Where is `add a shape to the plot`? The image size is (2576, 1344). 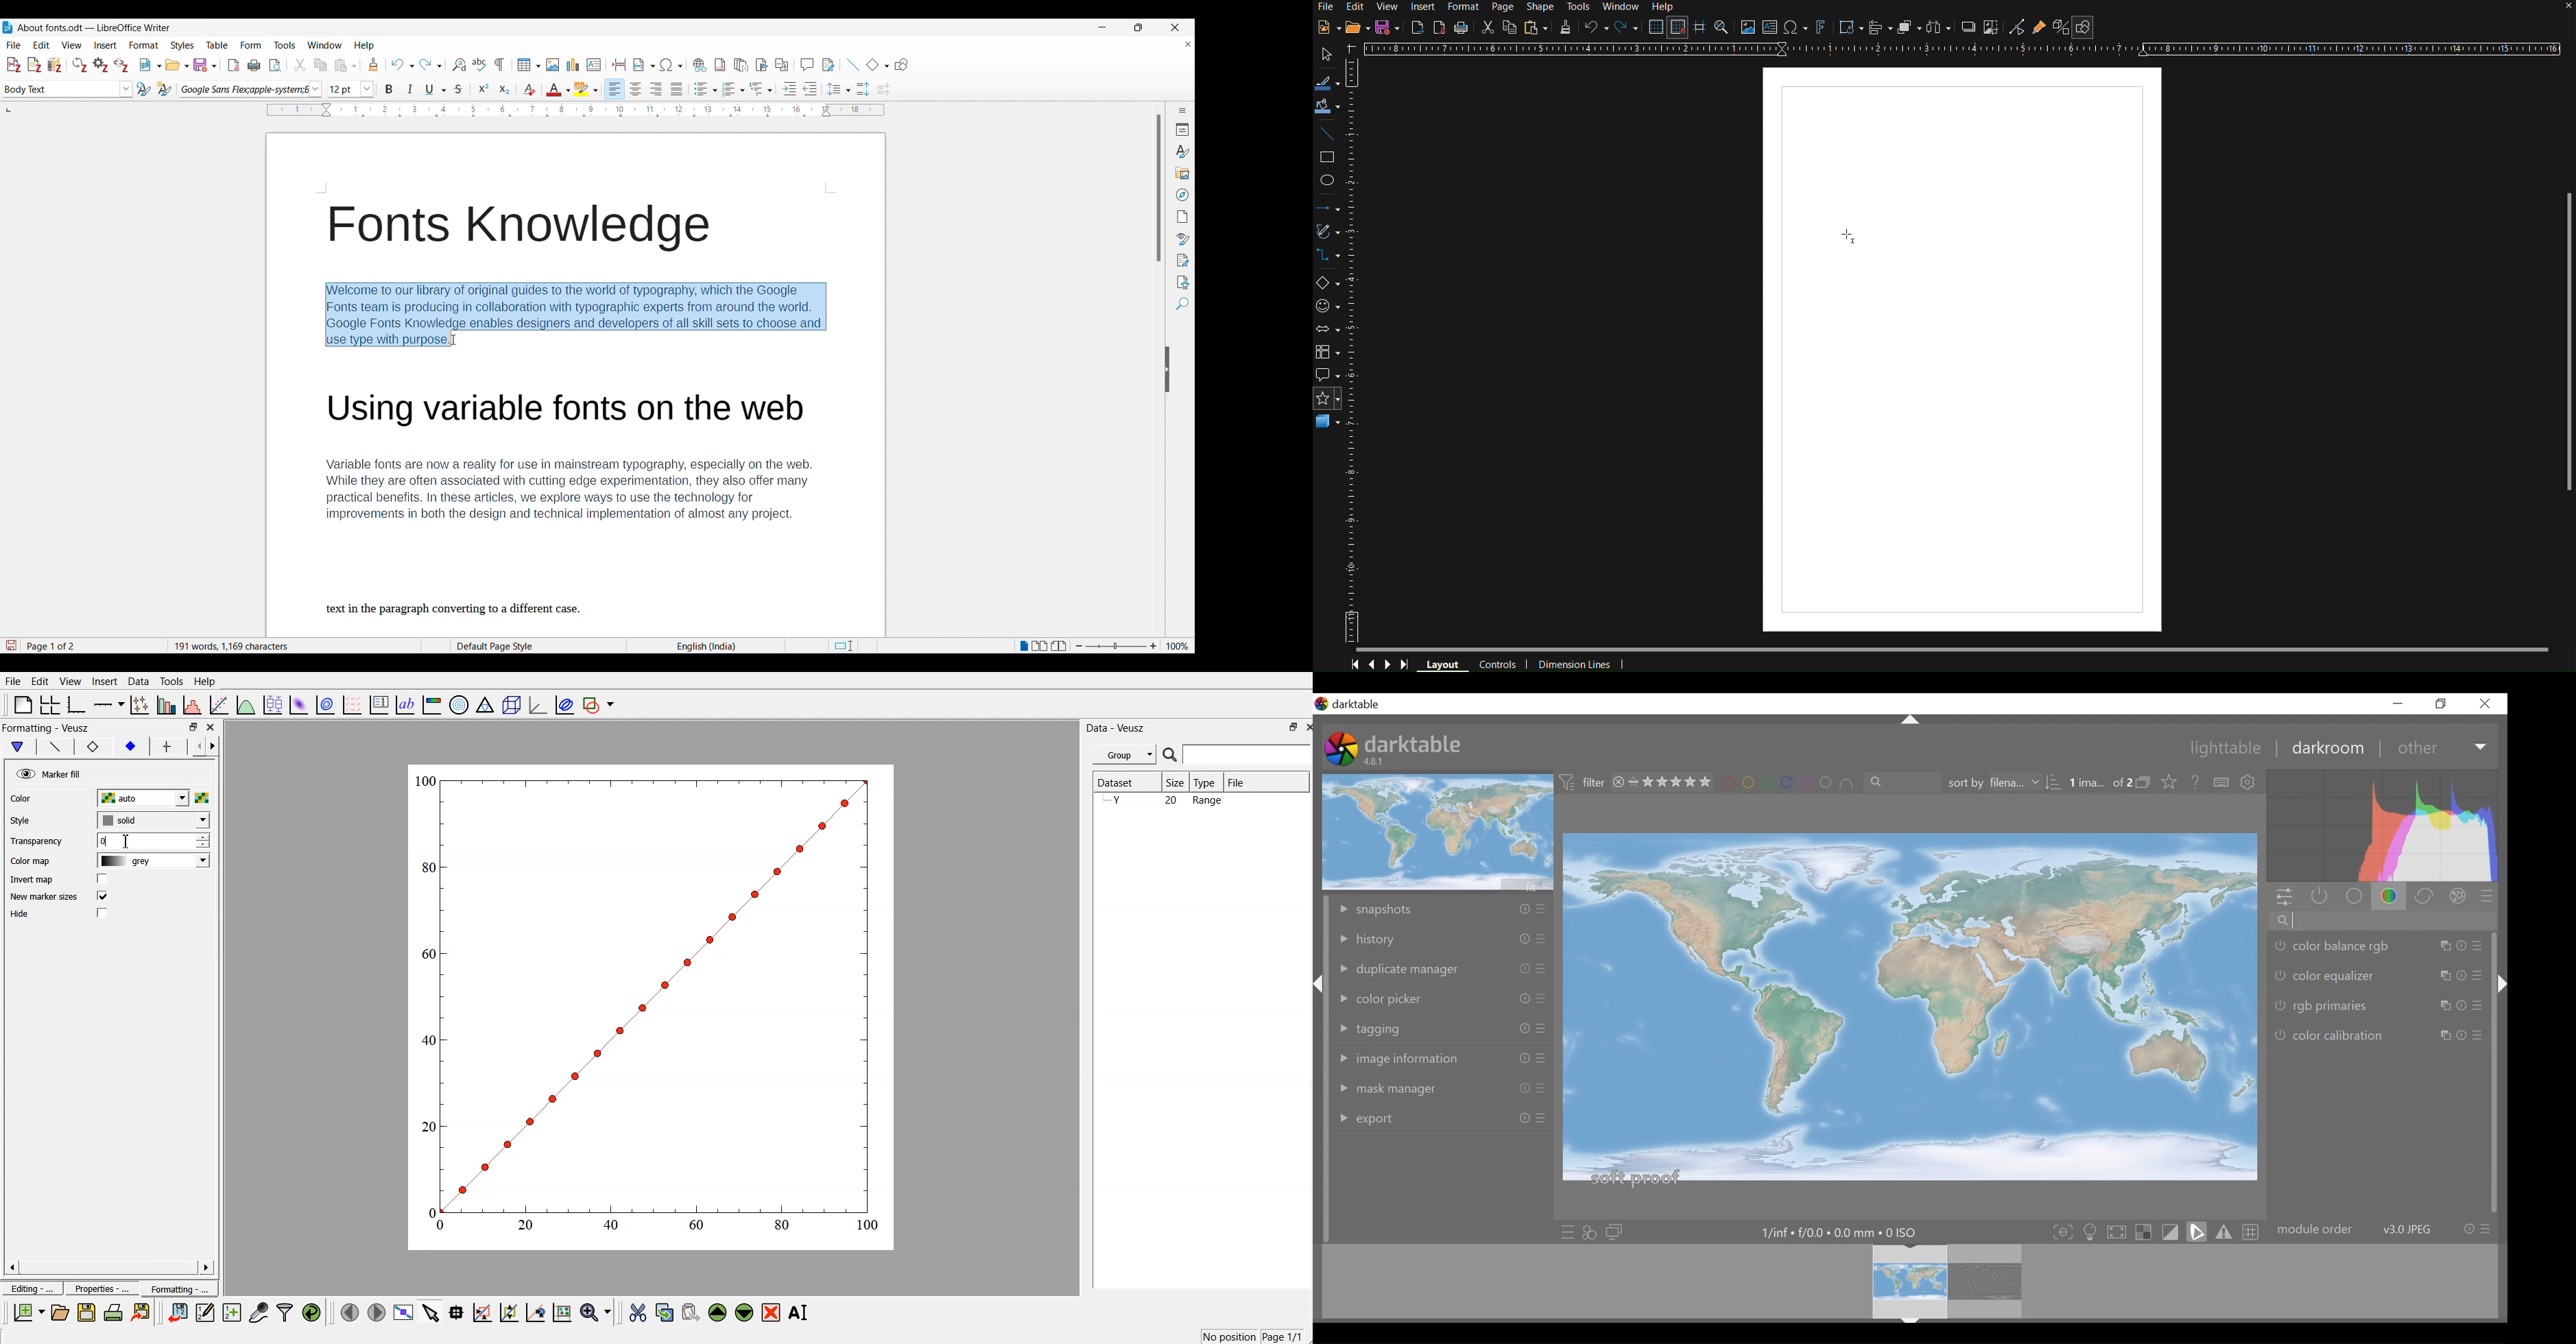
add a shape to the plot is located at coordinates (599, 704).